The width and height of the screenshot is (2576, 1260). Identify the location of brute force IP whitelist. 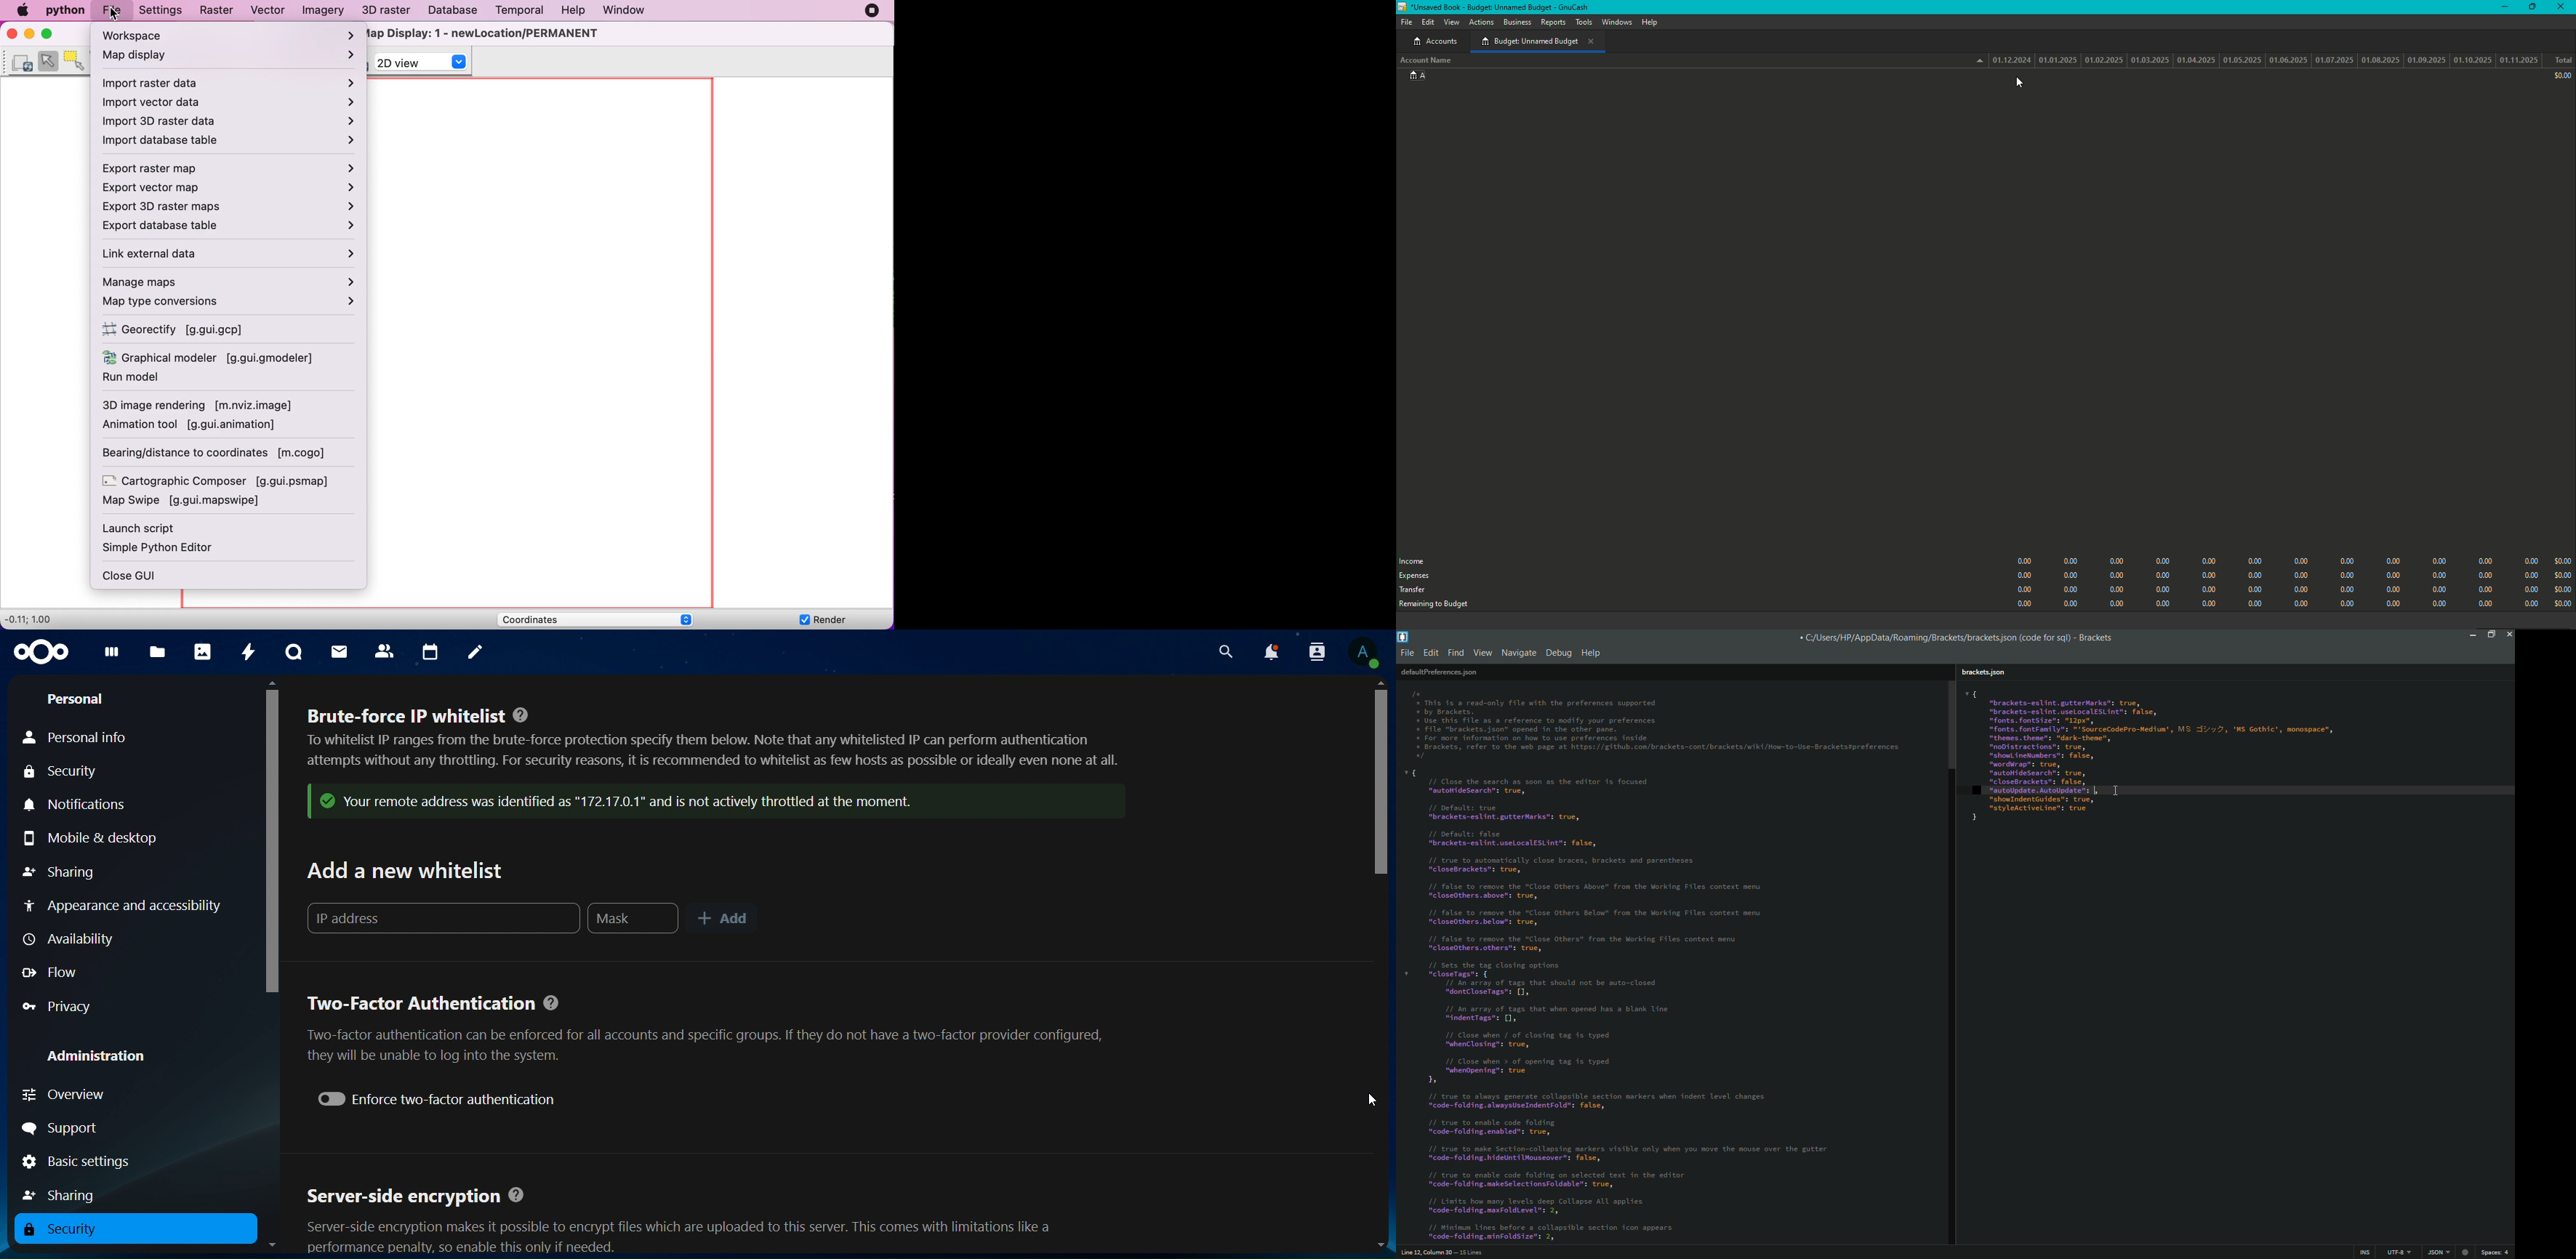
(723, 768).